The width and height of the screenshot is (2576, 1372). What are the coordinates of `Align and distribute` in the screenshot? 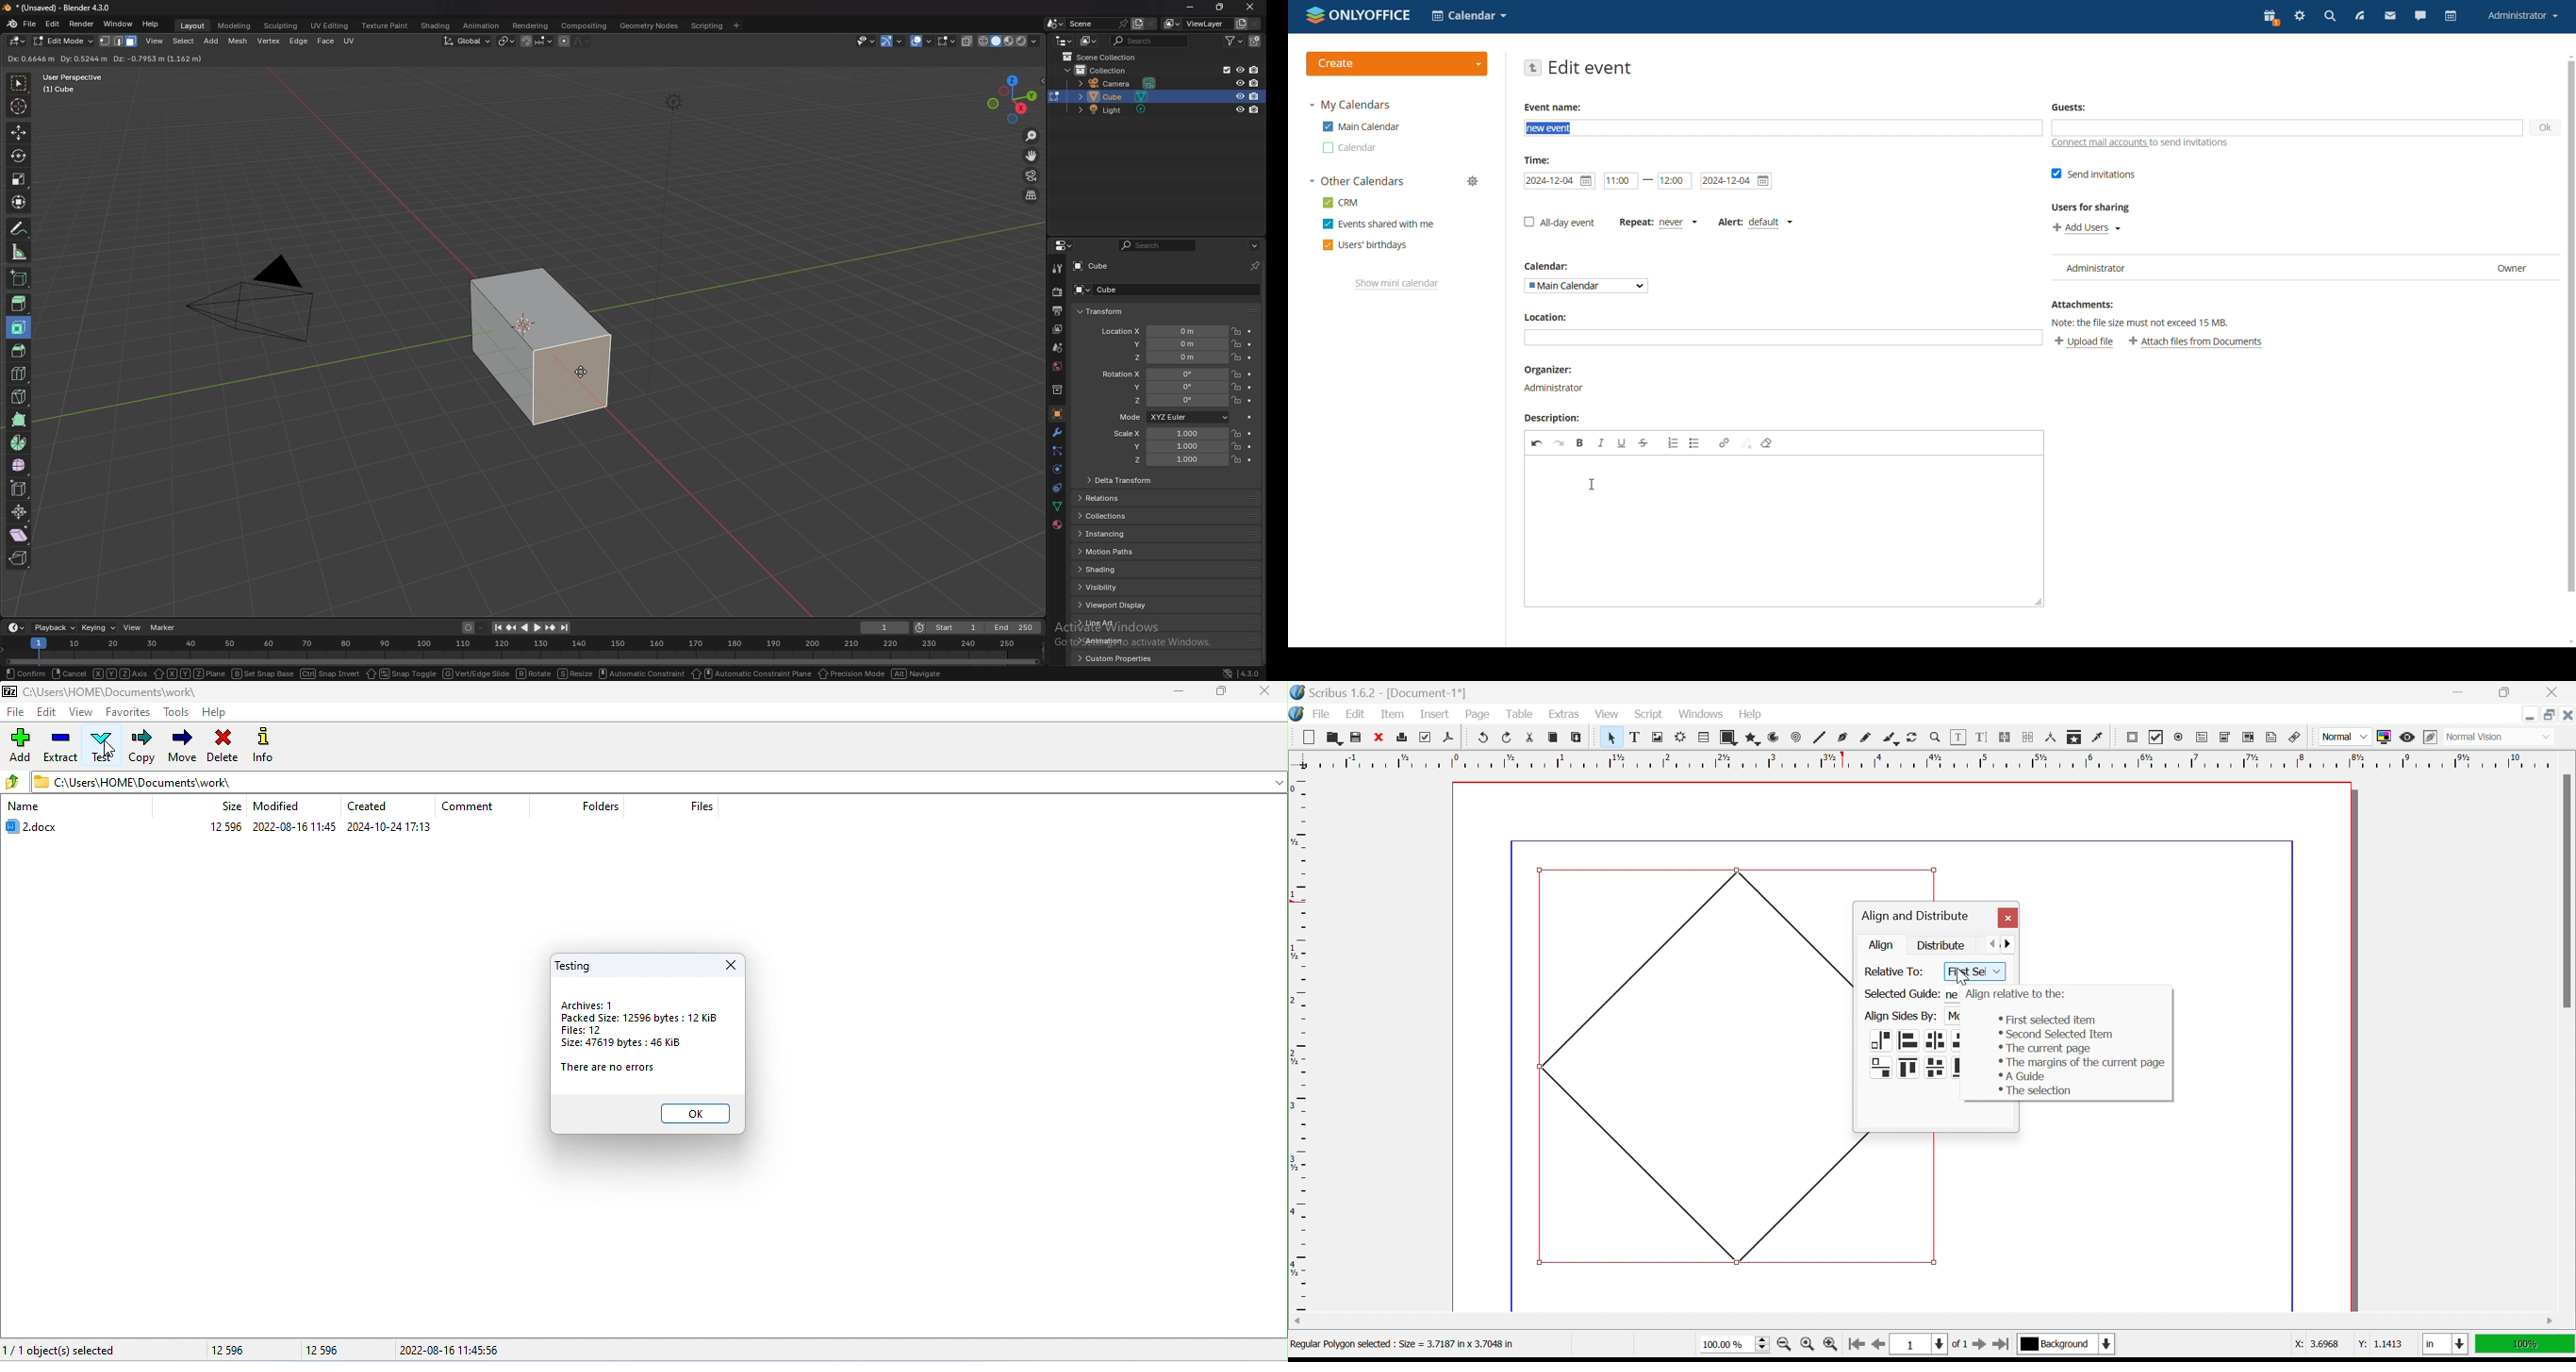 It's located at (1915, 917).